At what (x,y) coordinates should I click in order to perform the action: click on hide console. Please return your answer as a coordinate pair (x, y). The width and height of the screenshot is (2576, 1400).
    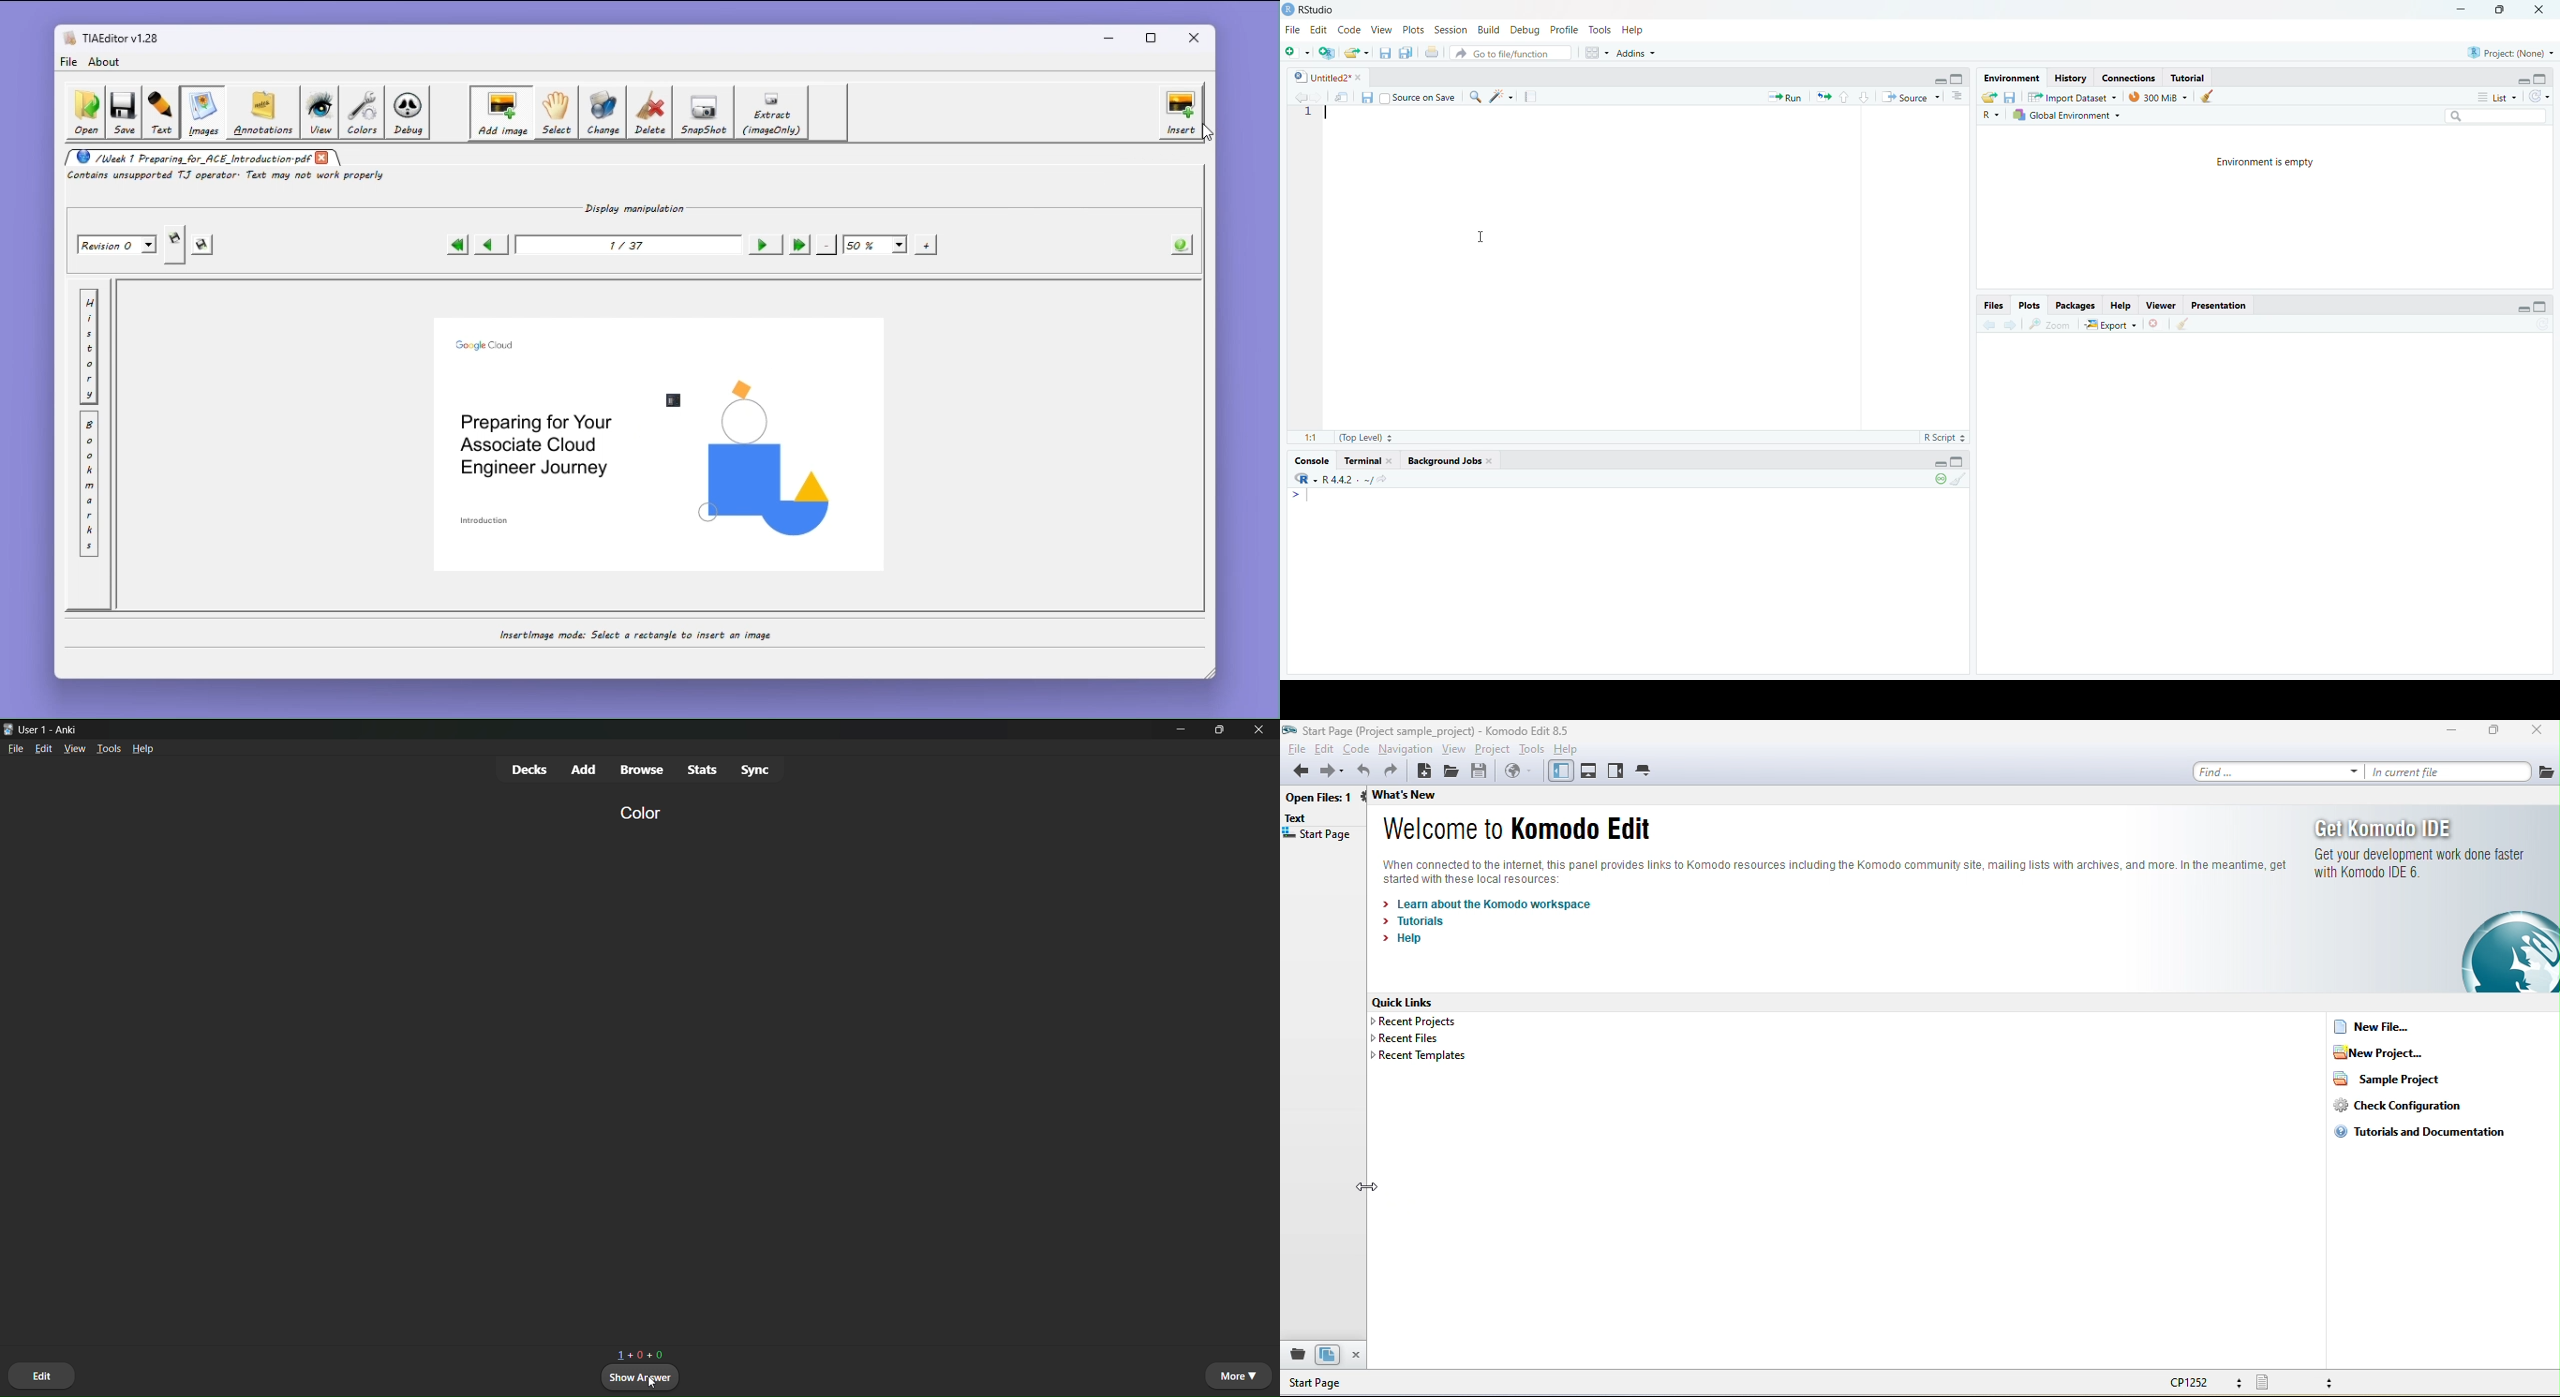
    Looking at the image, I should click on (1961, 463).